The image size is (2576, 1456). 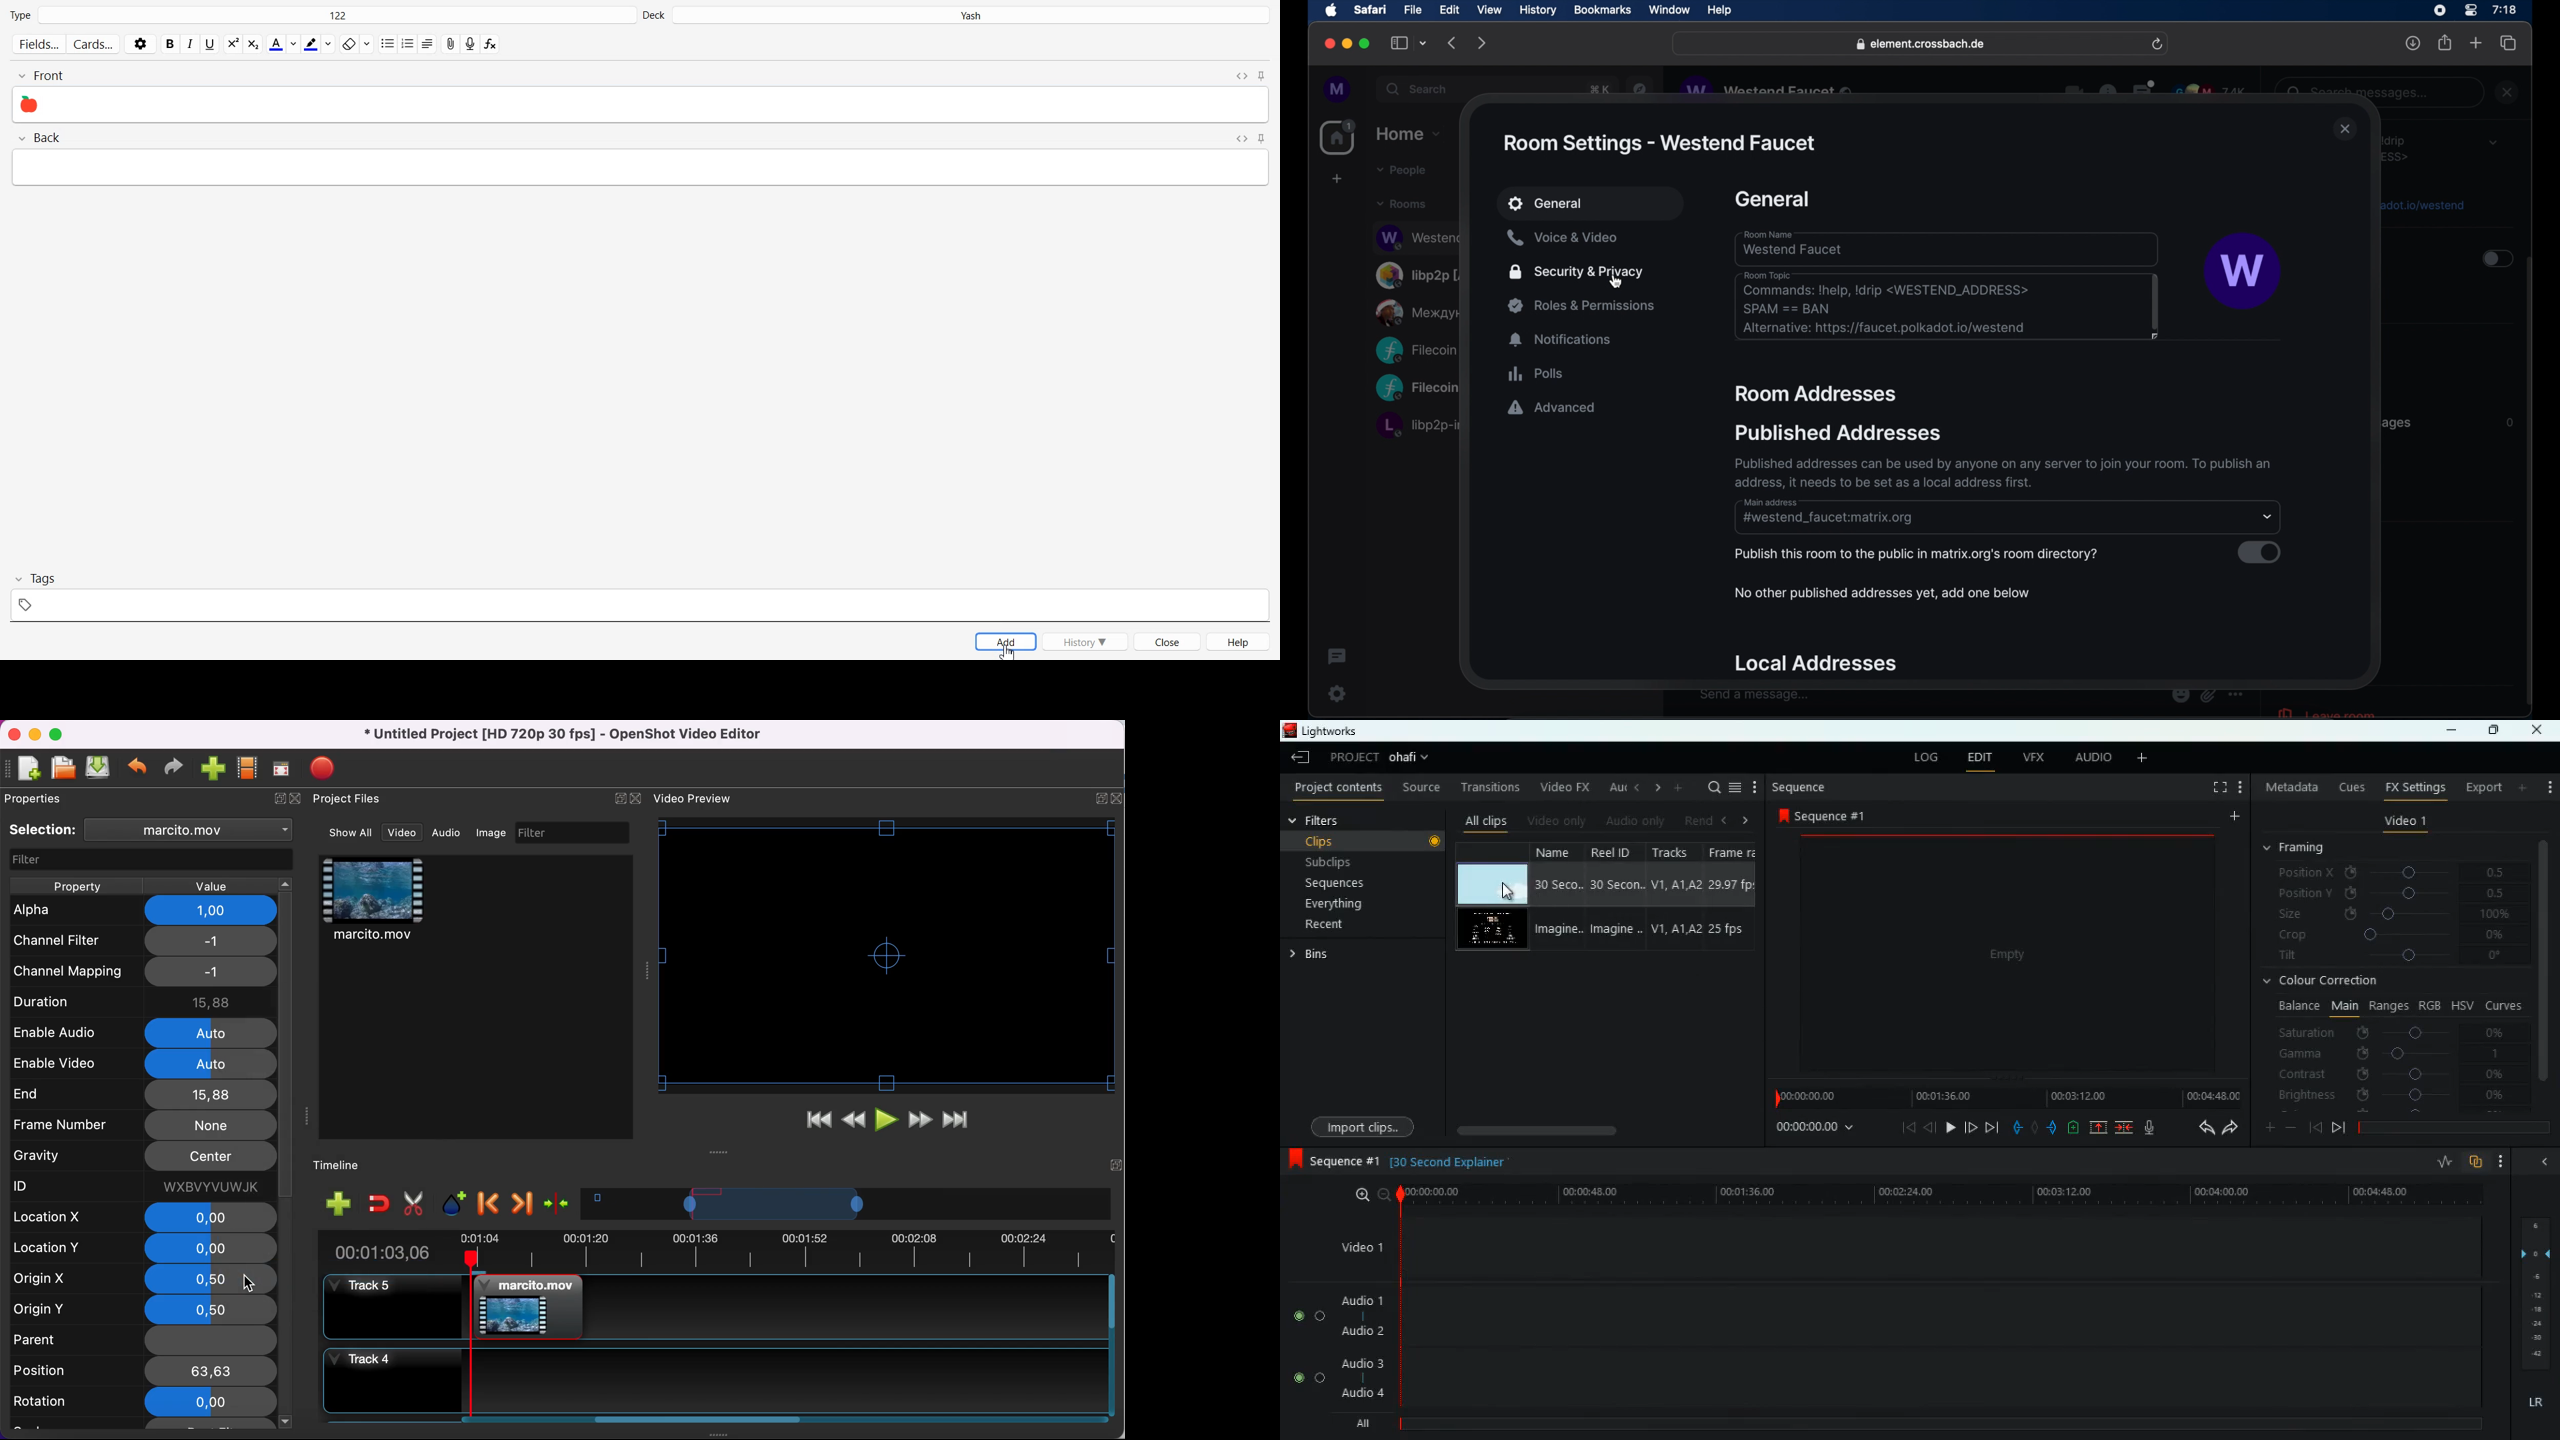 I want to click on Record audio, so click(x=470, y=44).